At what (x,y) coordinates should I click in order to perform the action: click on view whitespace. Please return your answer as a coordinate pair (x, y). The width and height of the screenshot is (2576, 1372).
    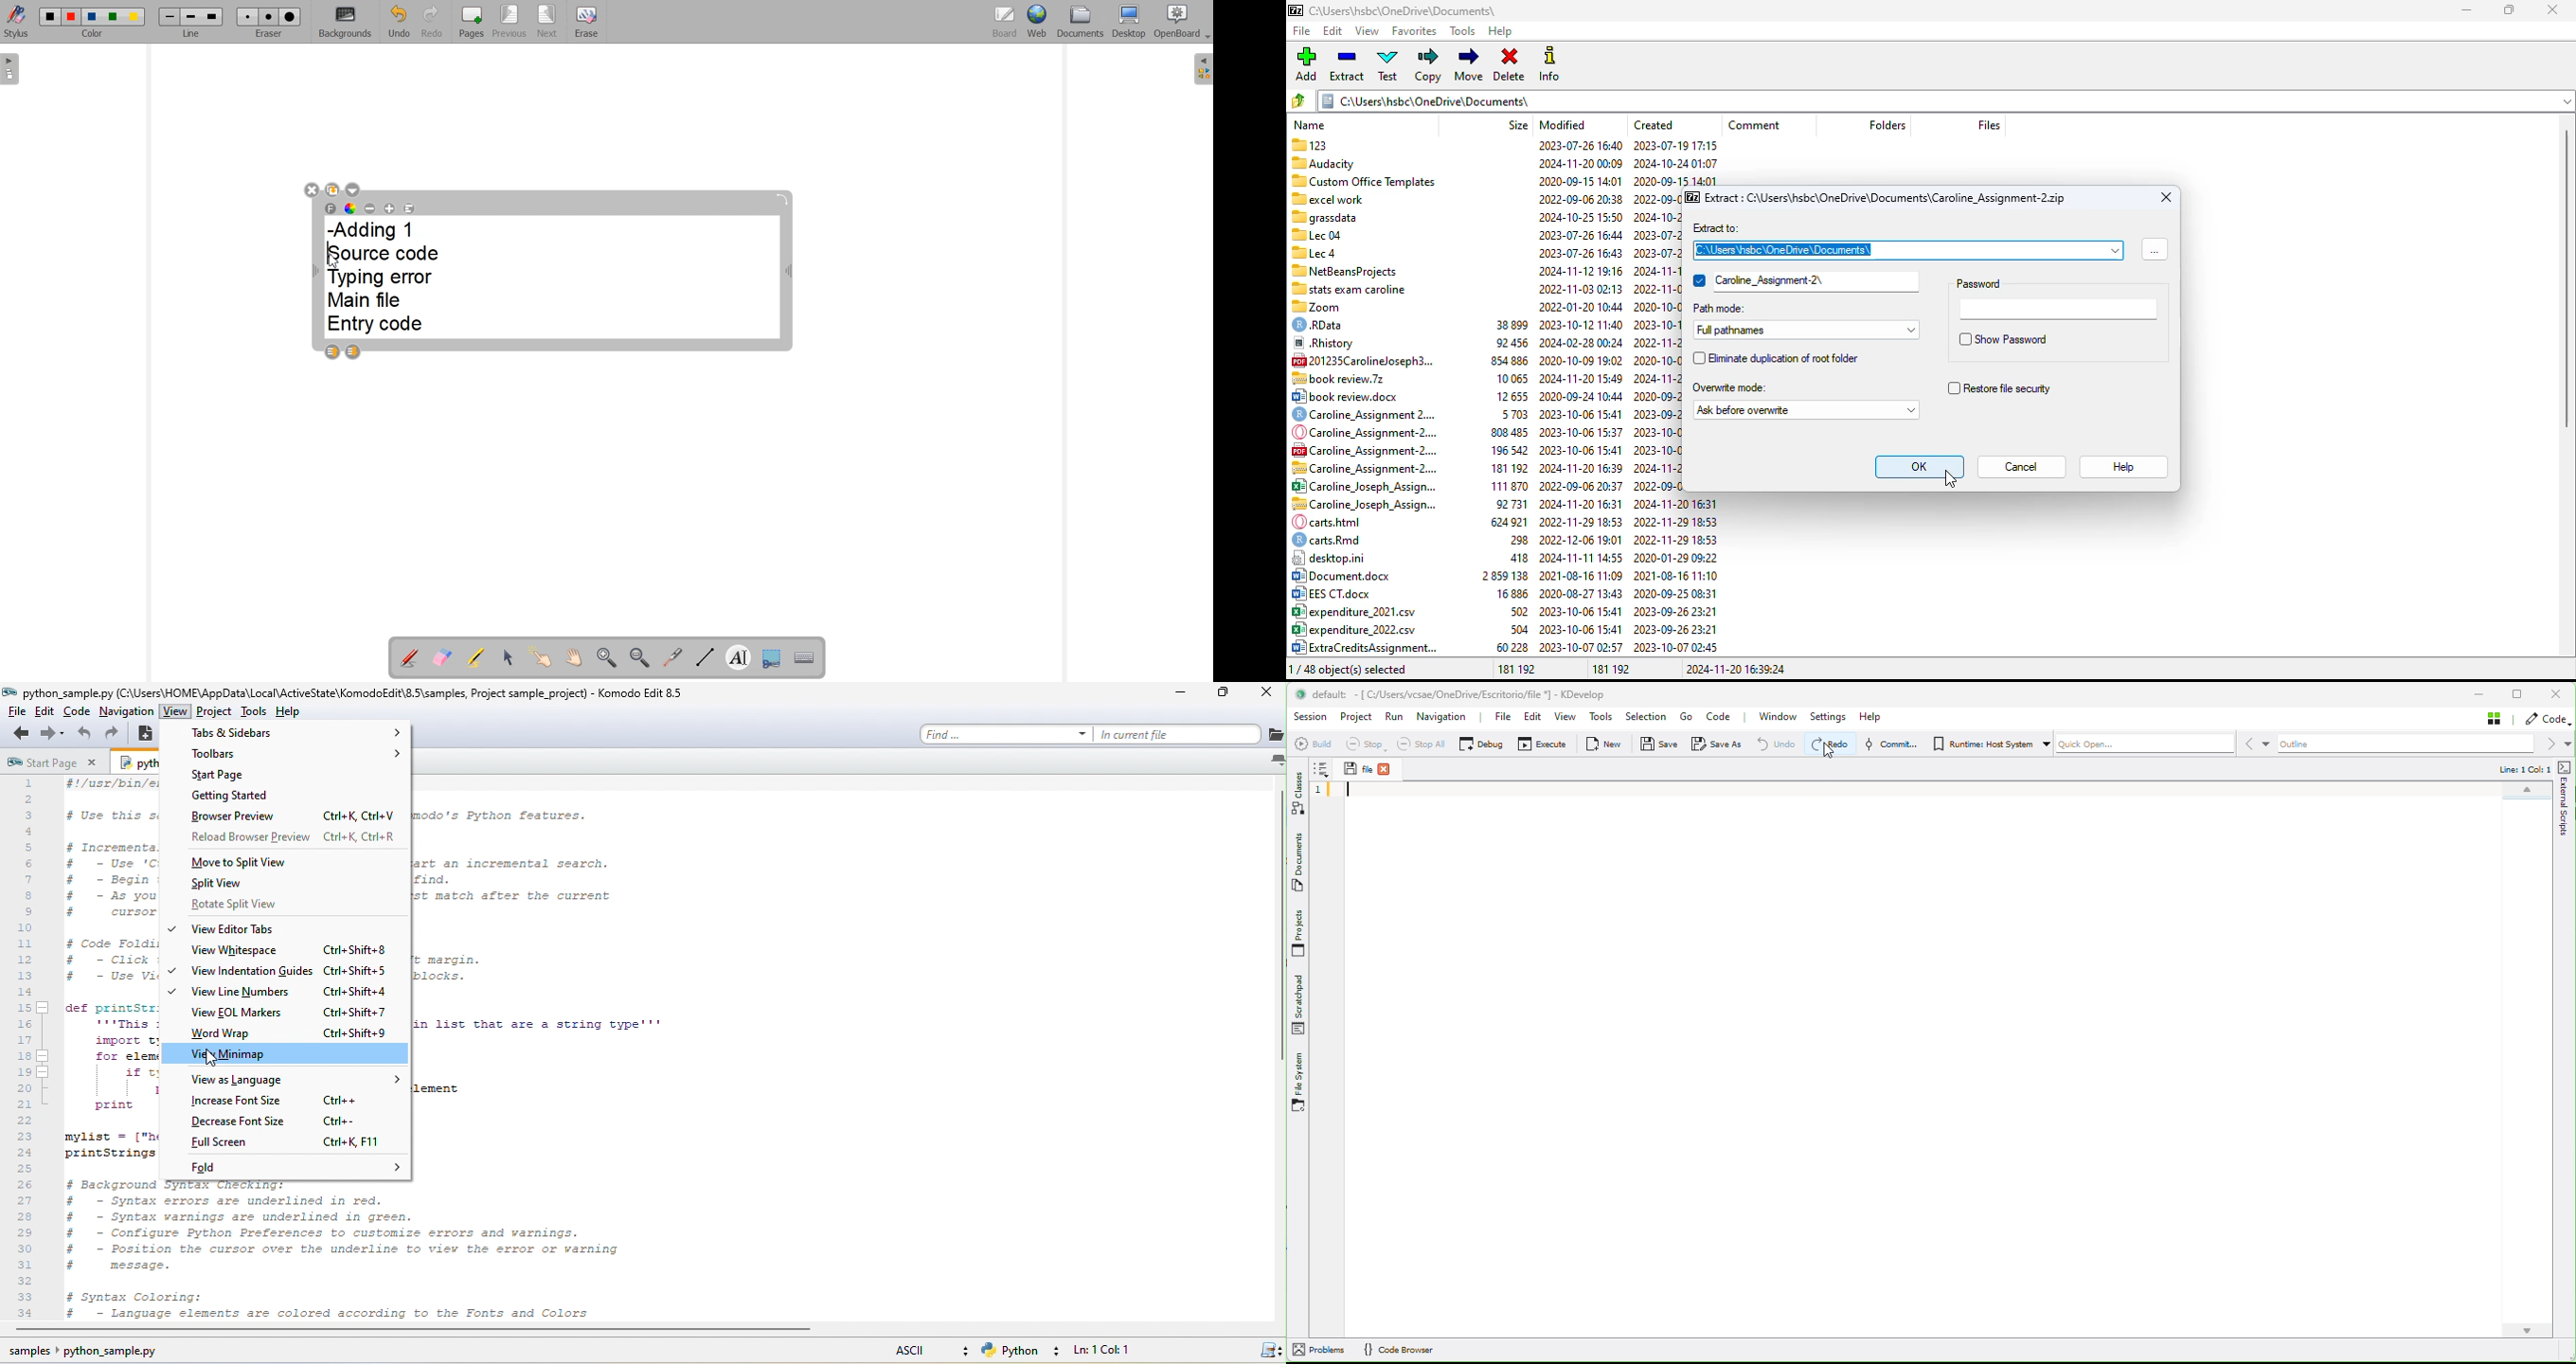
    Looking at the image, I should click on (289, 948).